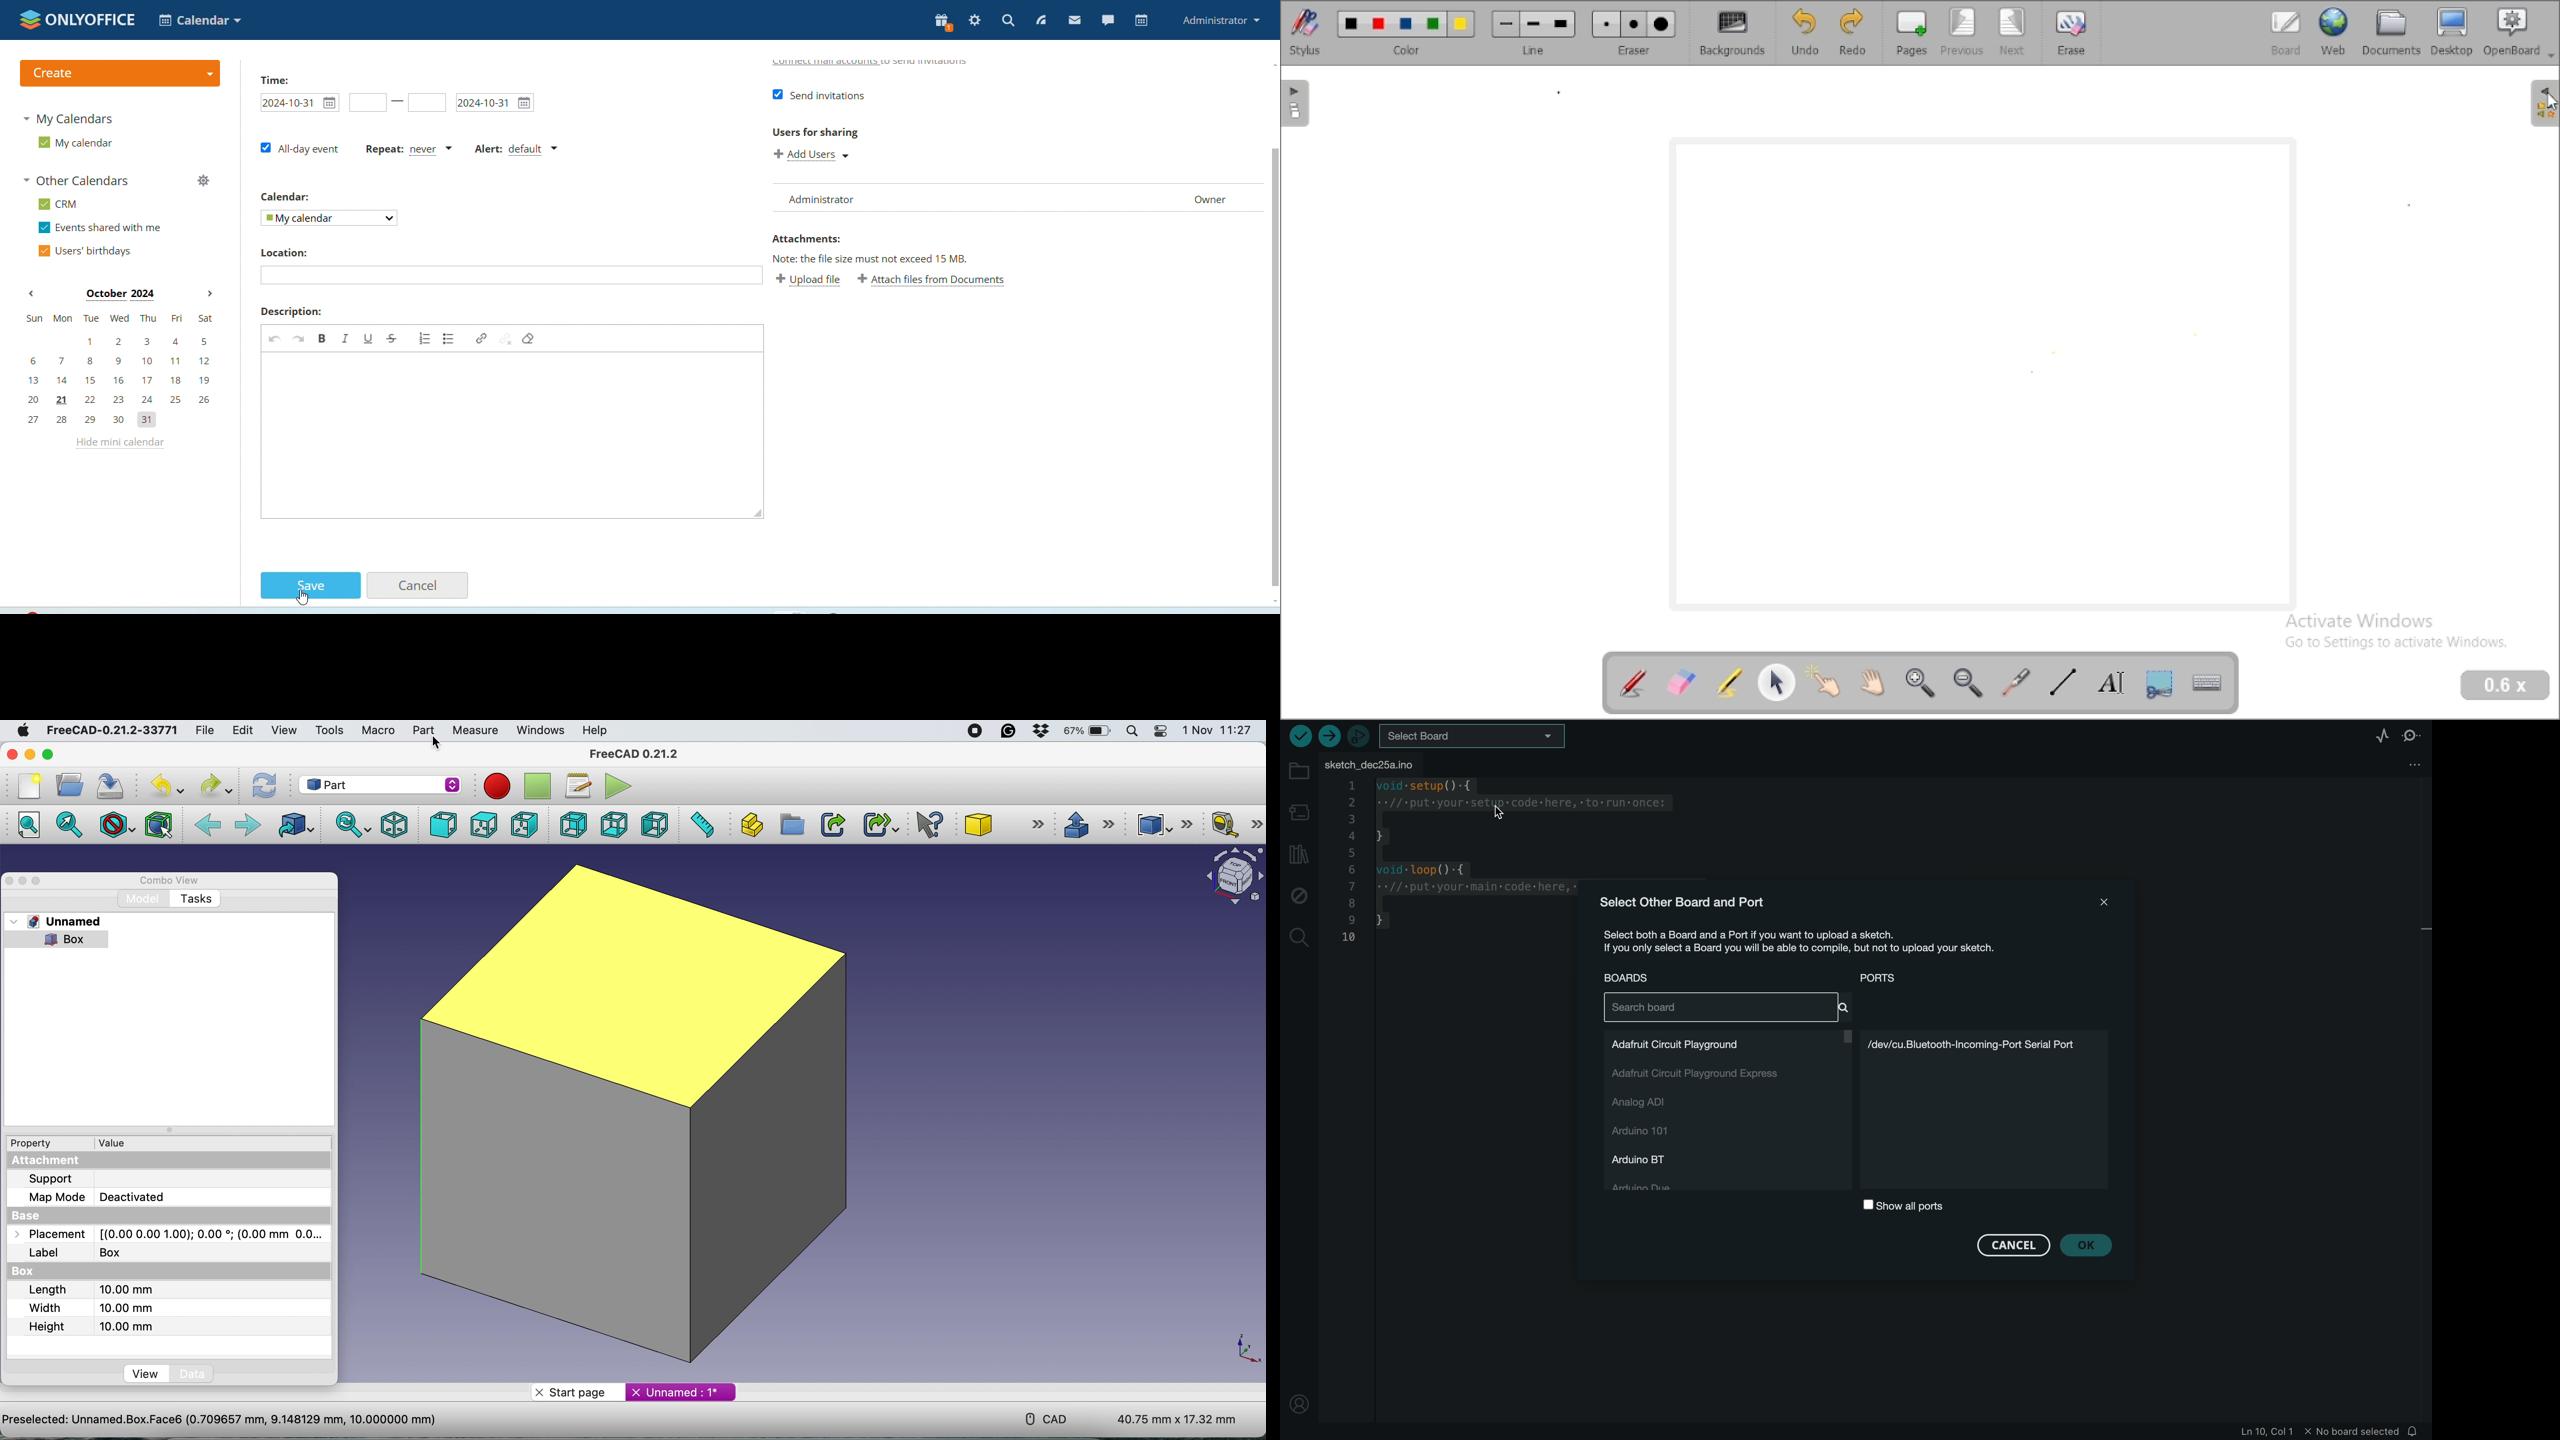  Describe the element at coordinates (1084, 824) in the screenshot. I see `extrude` at that location.